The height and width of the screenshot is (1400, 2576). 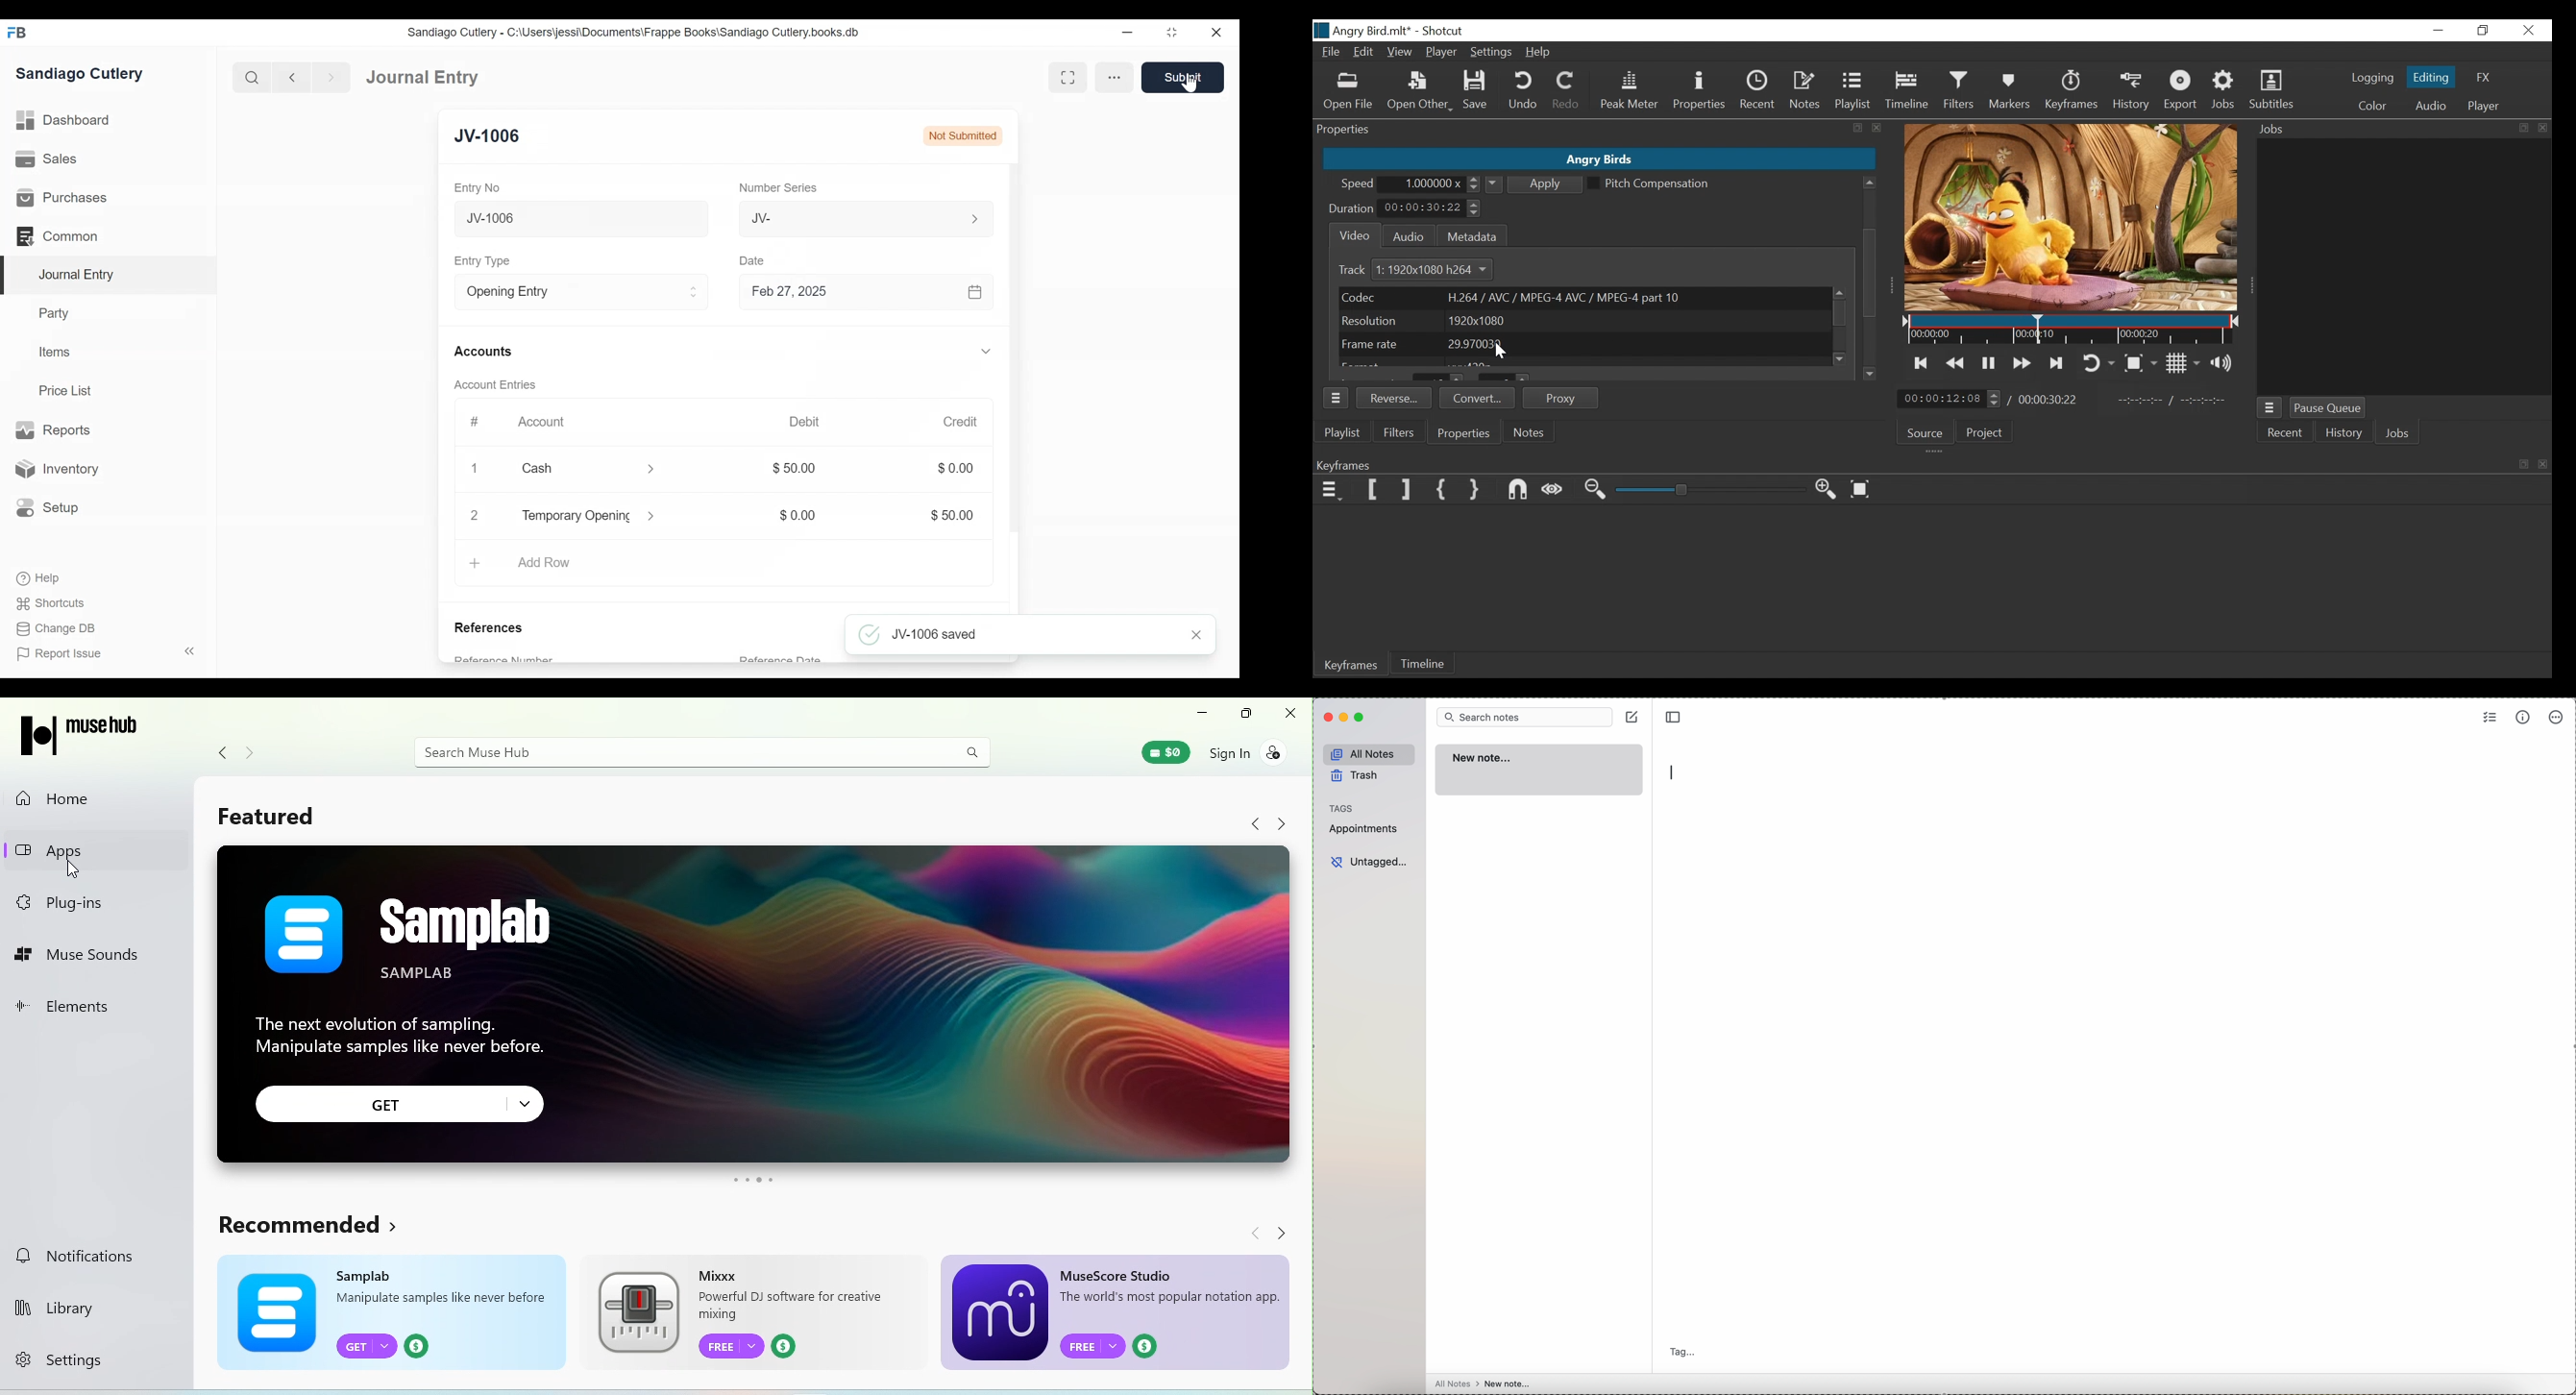 What do you see at coordinates (1446, 32) in the screenshot?
I see `Shotcut` at bounding box center [1446, 32].